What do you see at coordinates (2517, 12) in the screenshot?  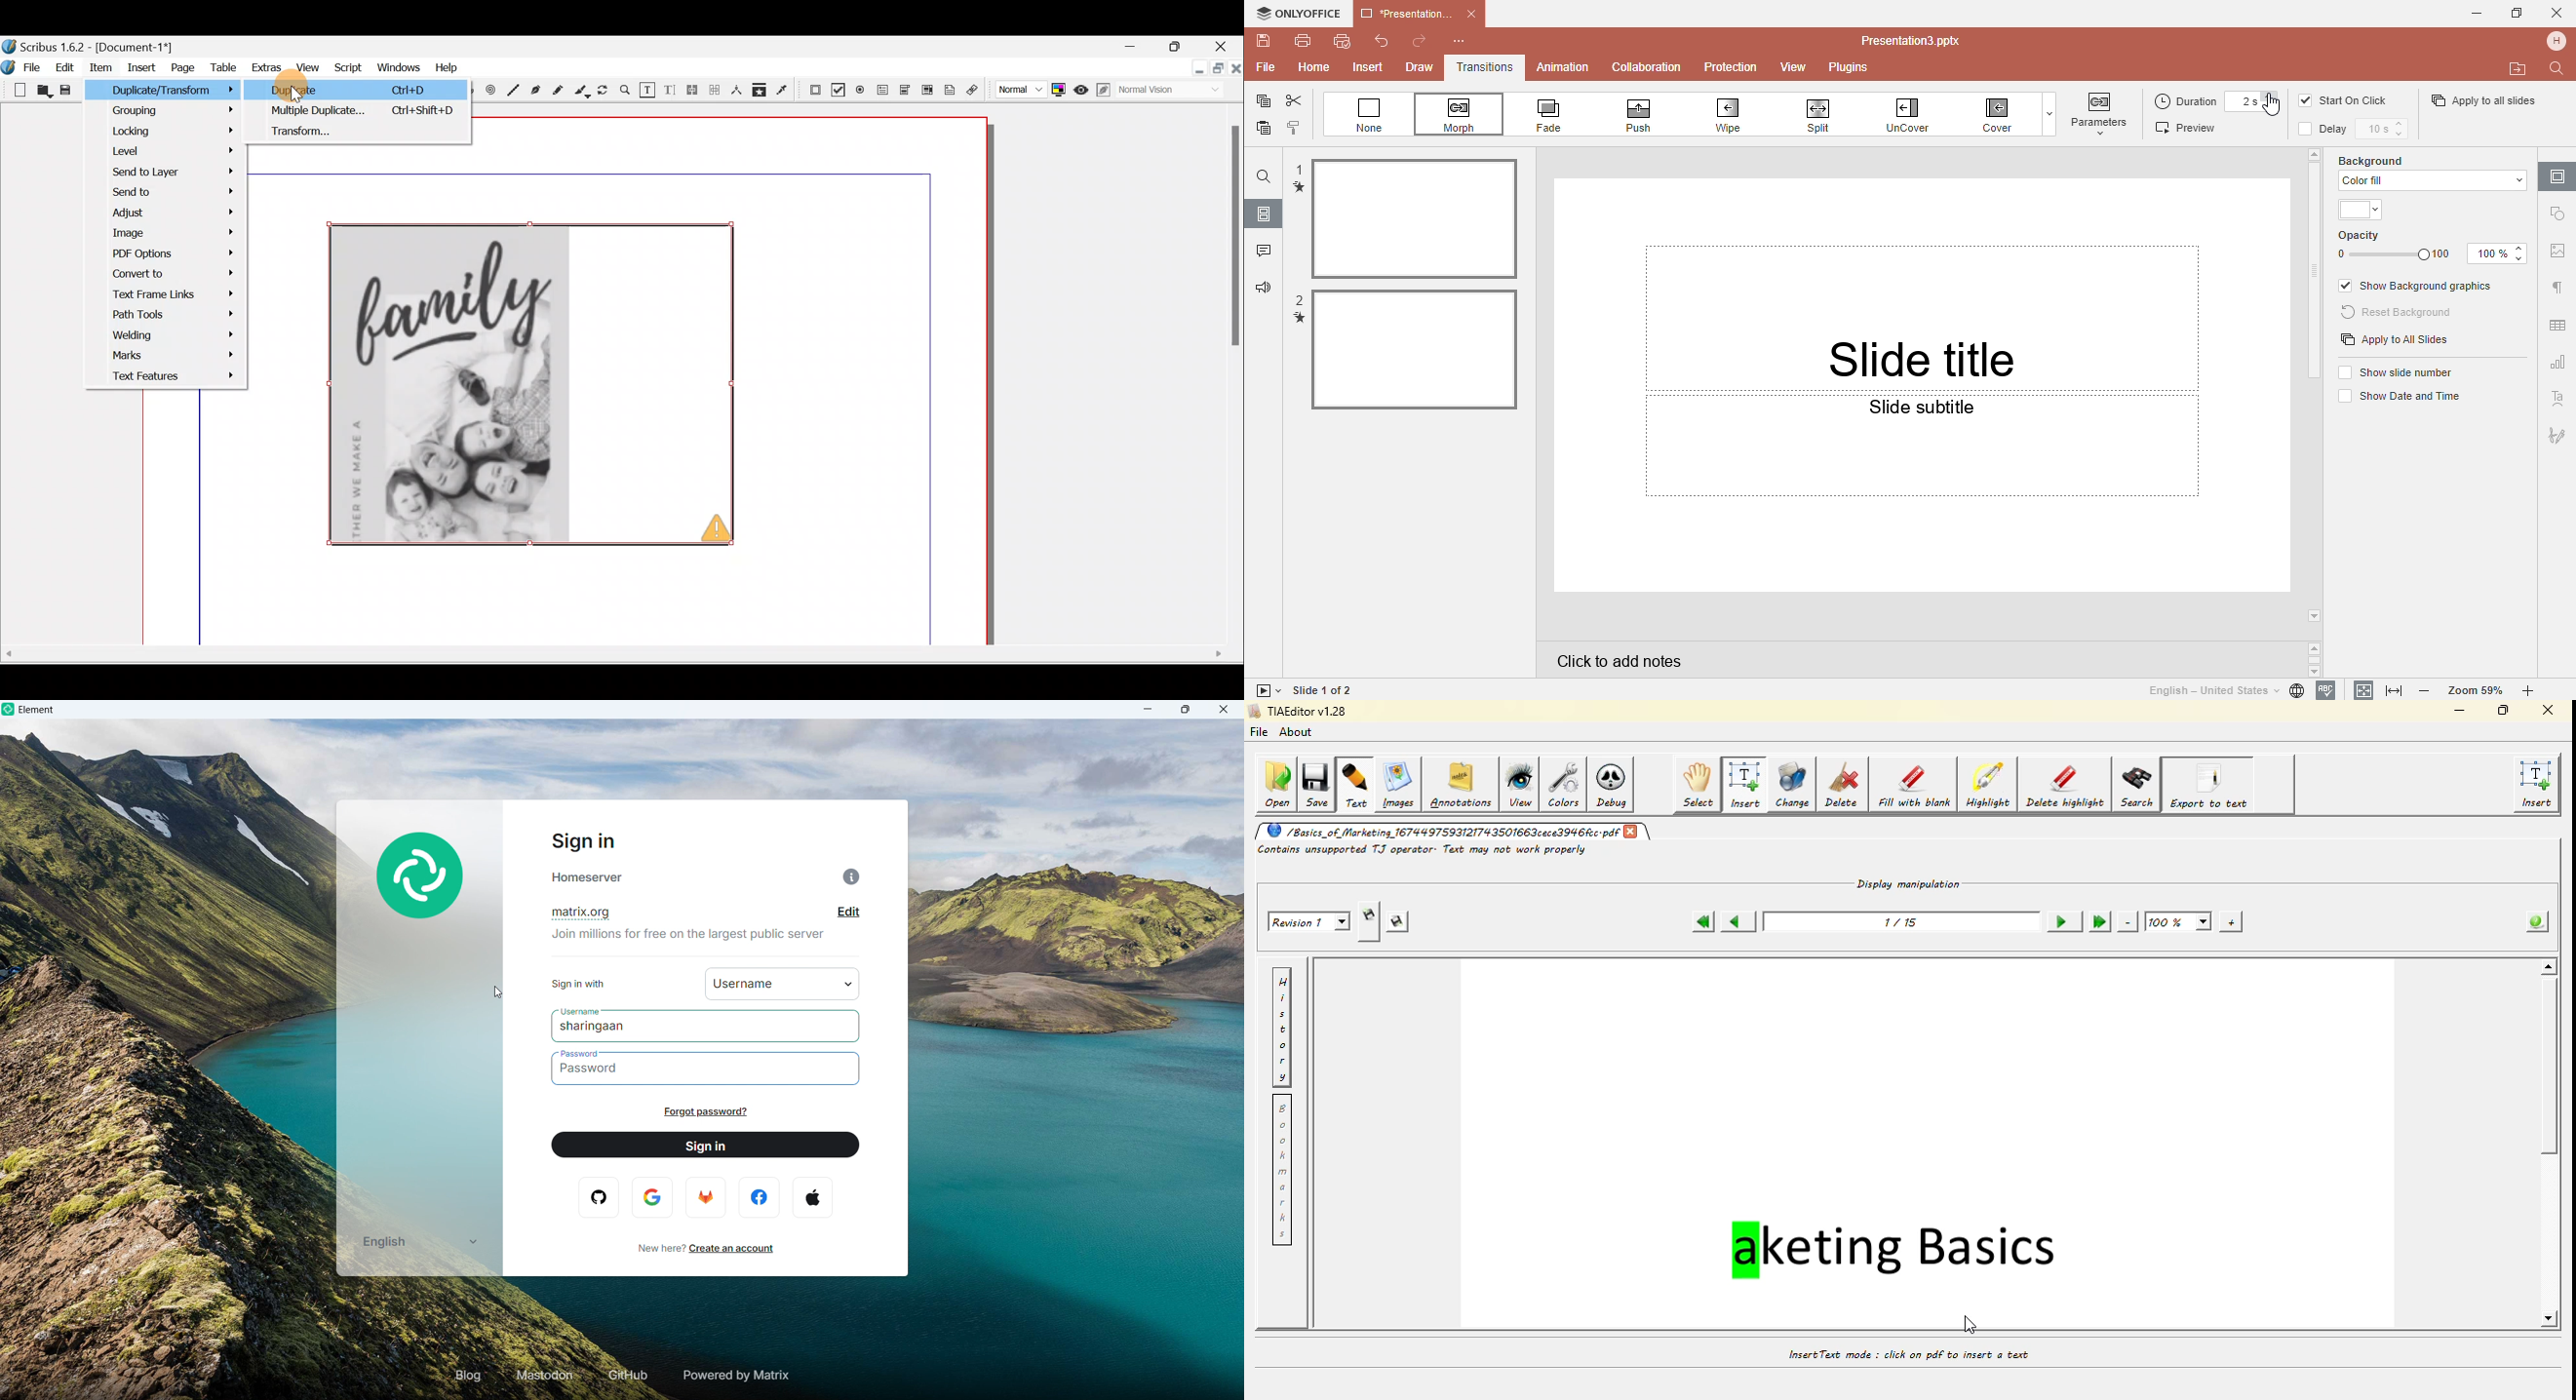 I see `Maximize` at bounding box center [2517, 12].